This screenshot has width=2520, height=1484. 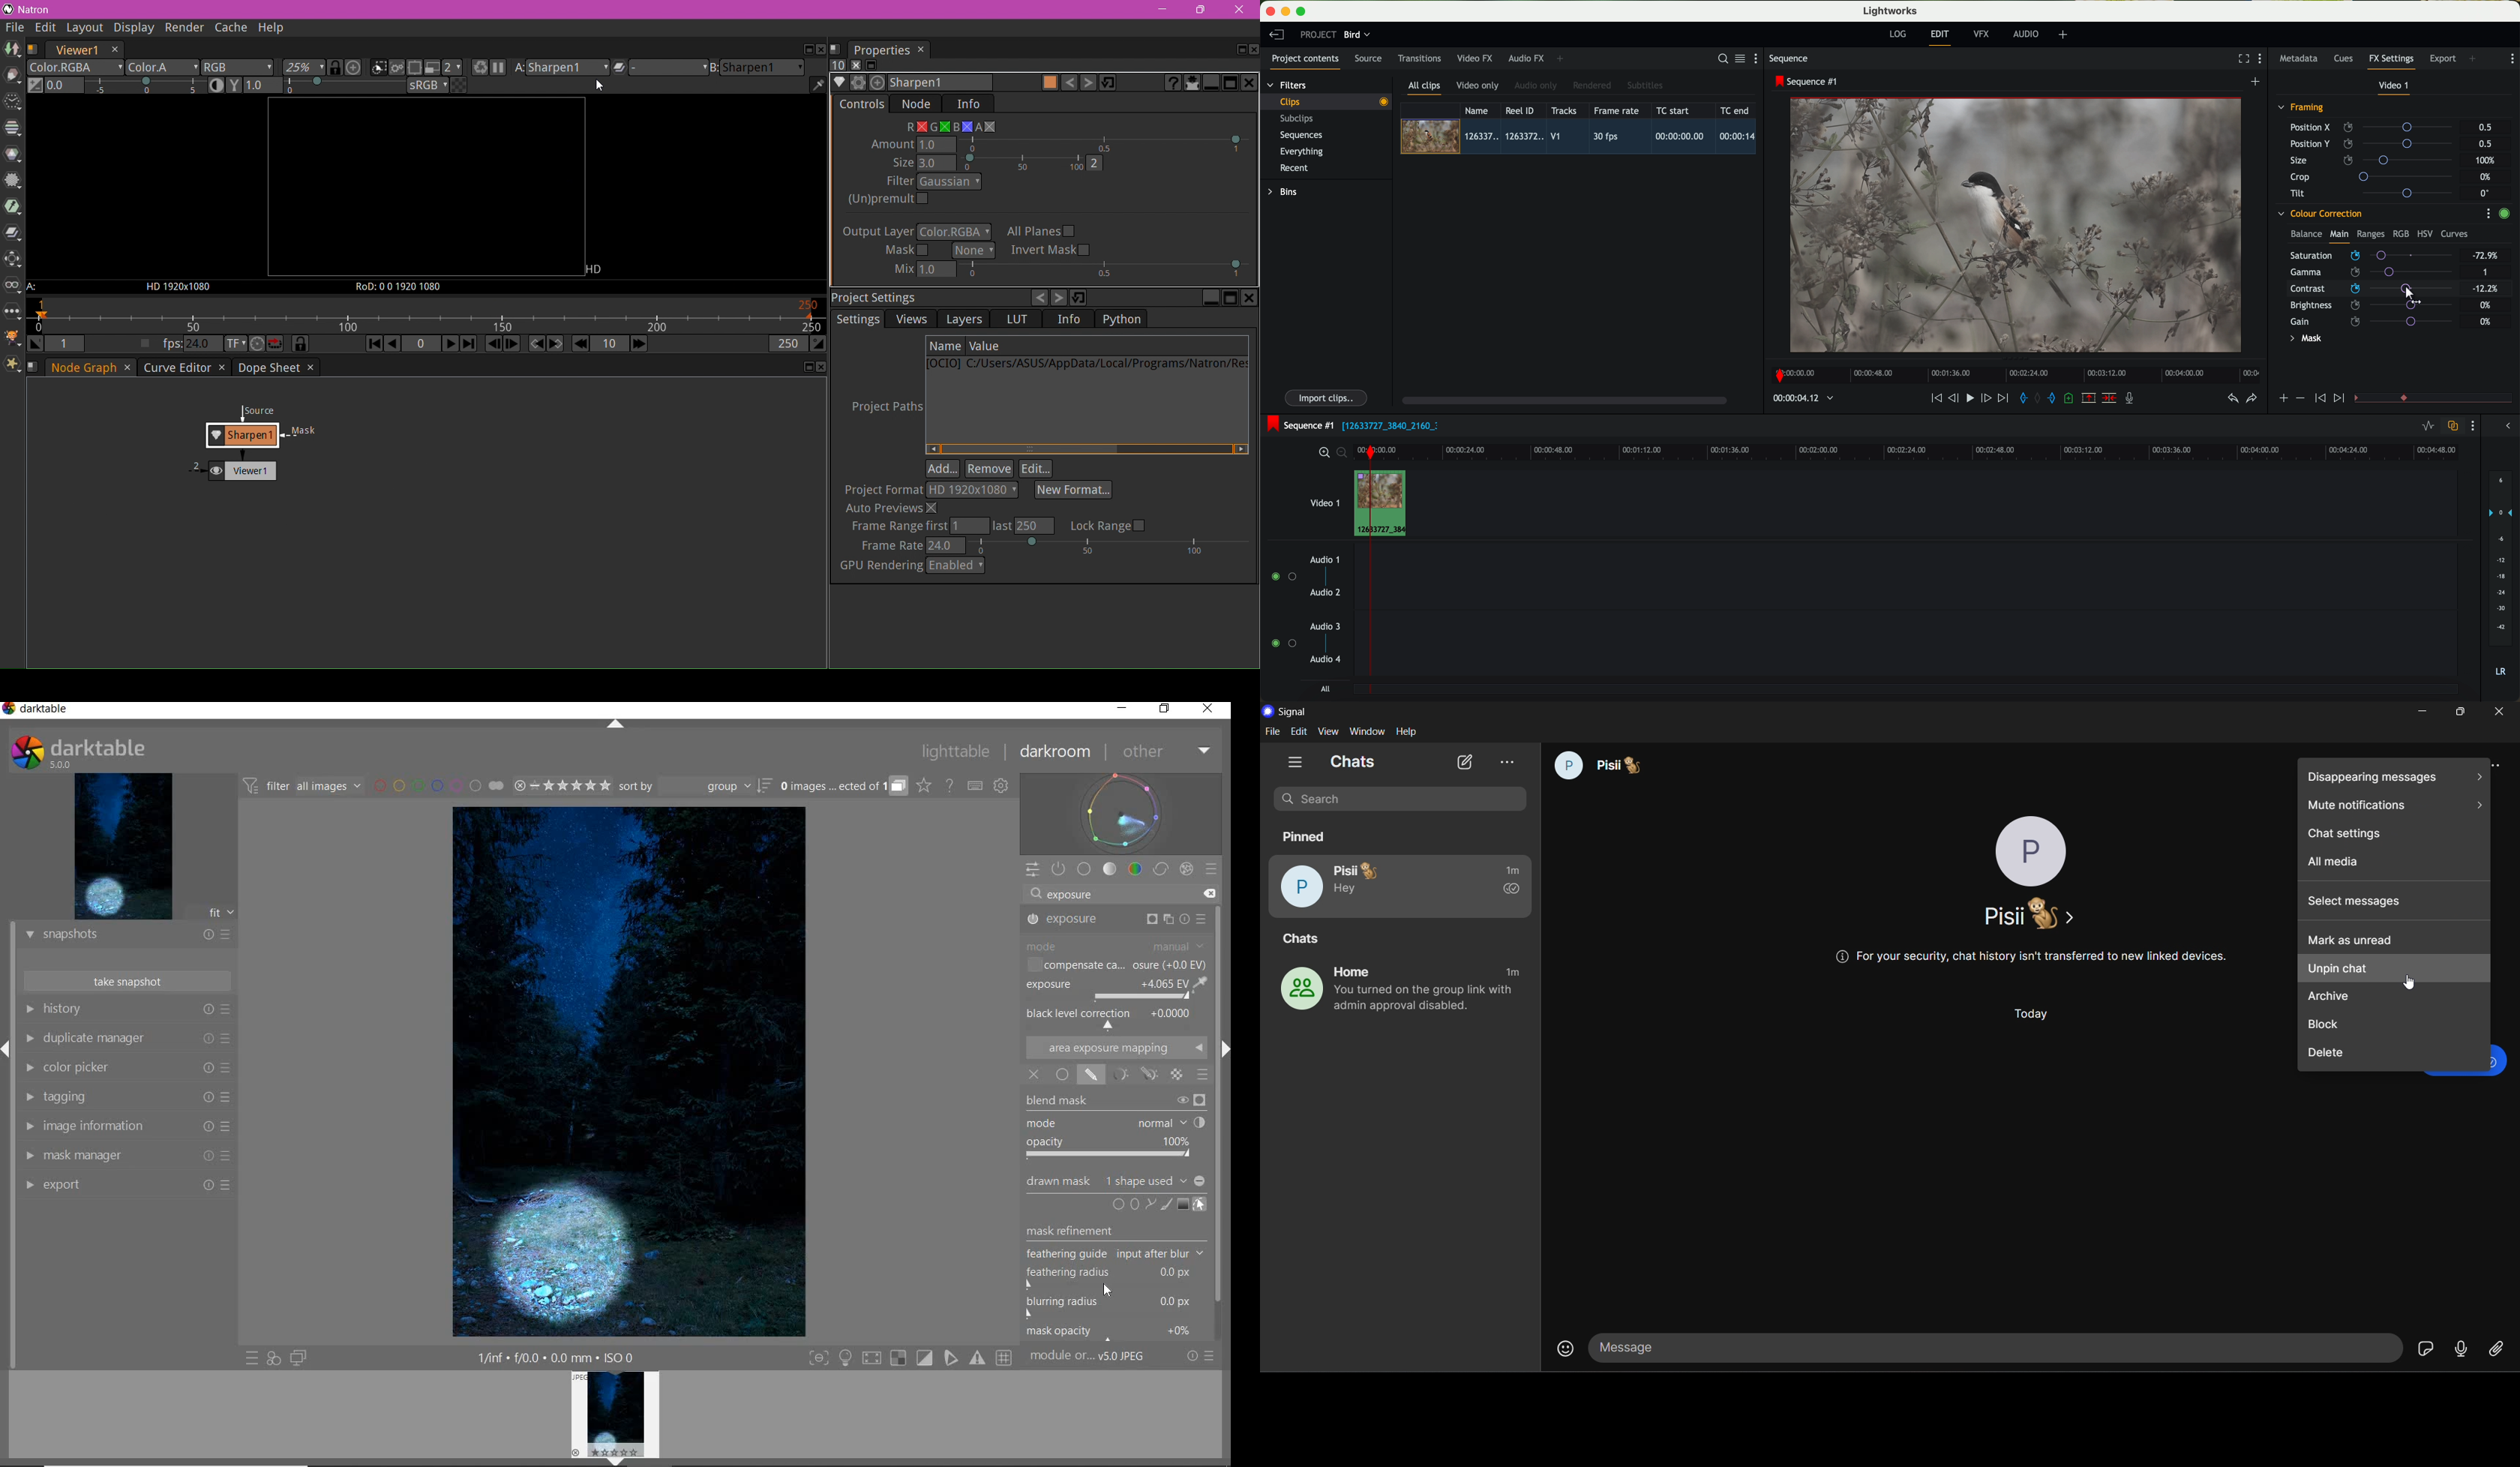 I want to click on SCROLLBAR, so click(x=1224, y=969).